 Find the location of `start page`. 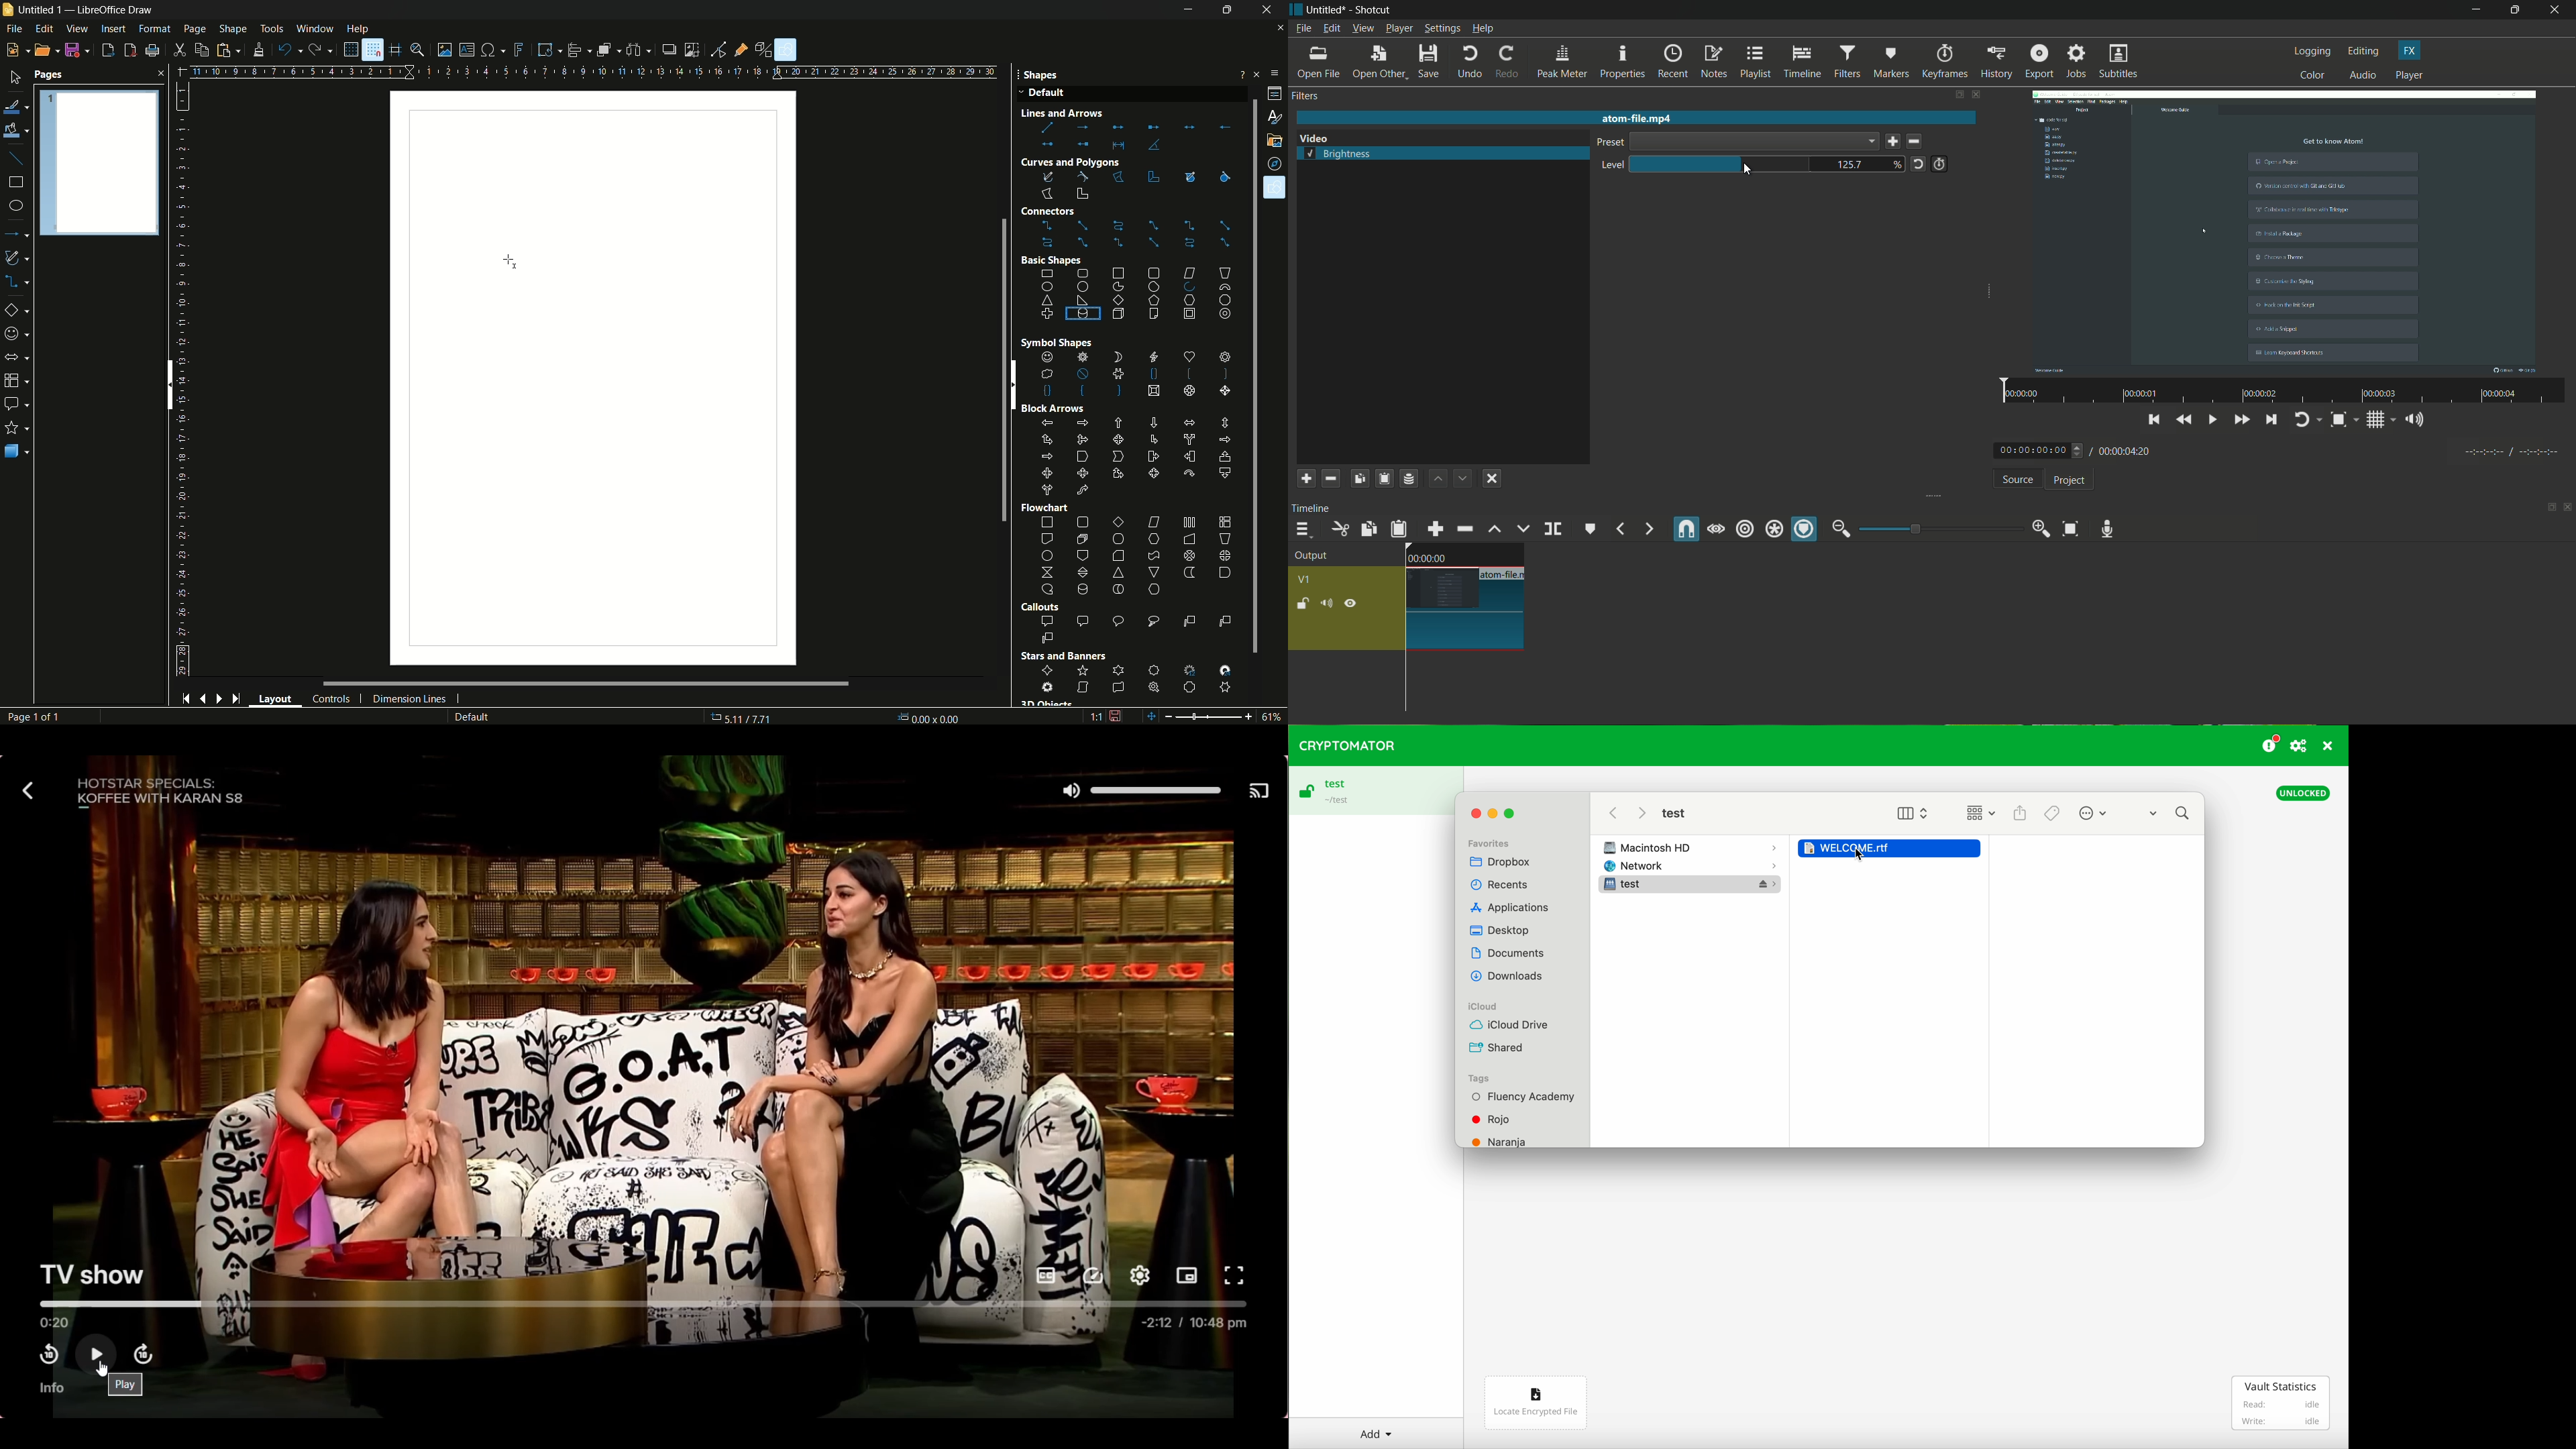

start page is located at coordinates (184, 698).